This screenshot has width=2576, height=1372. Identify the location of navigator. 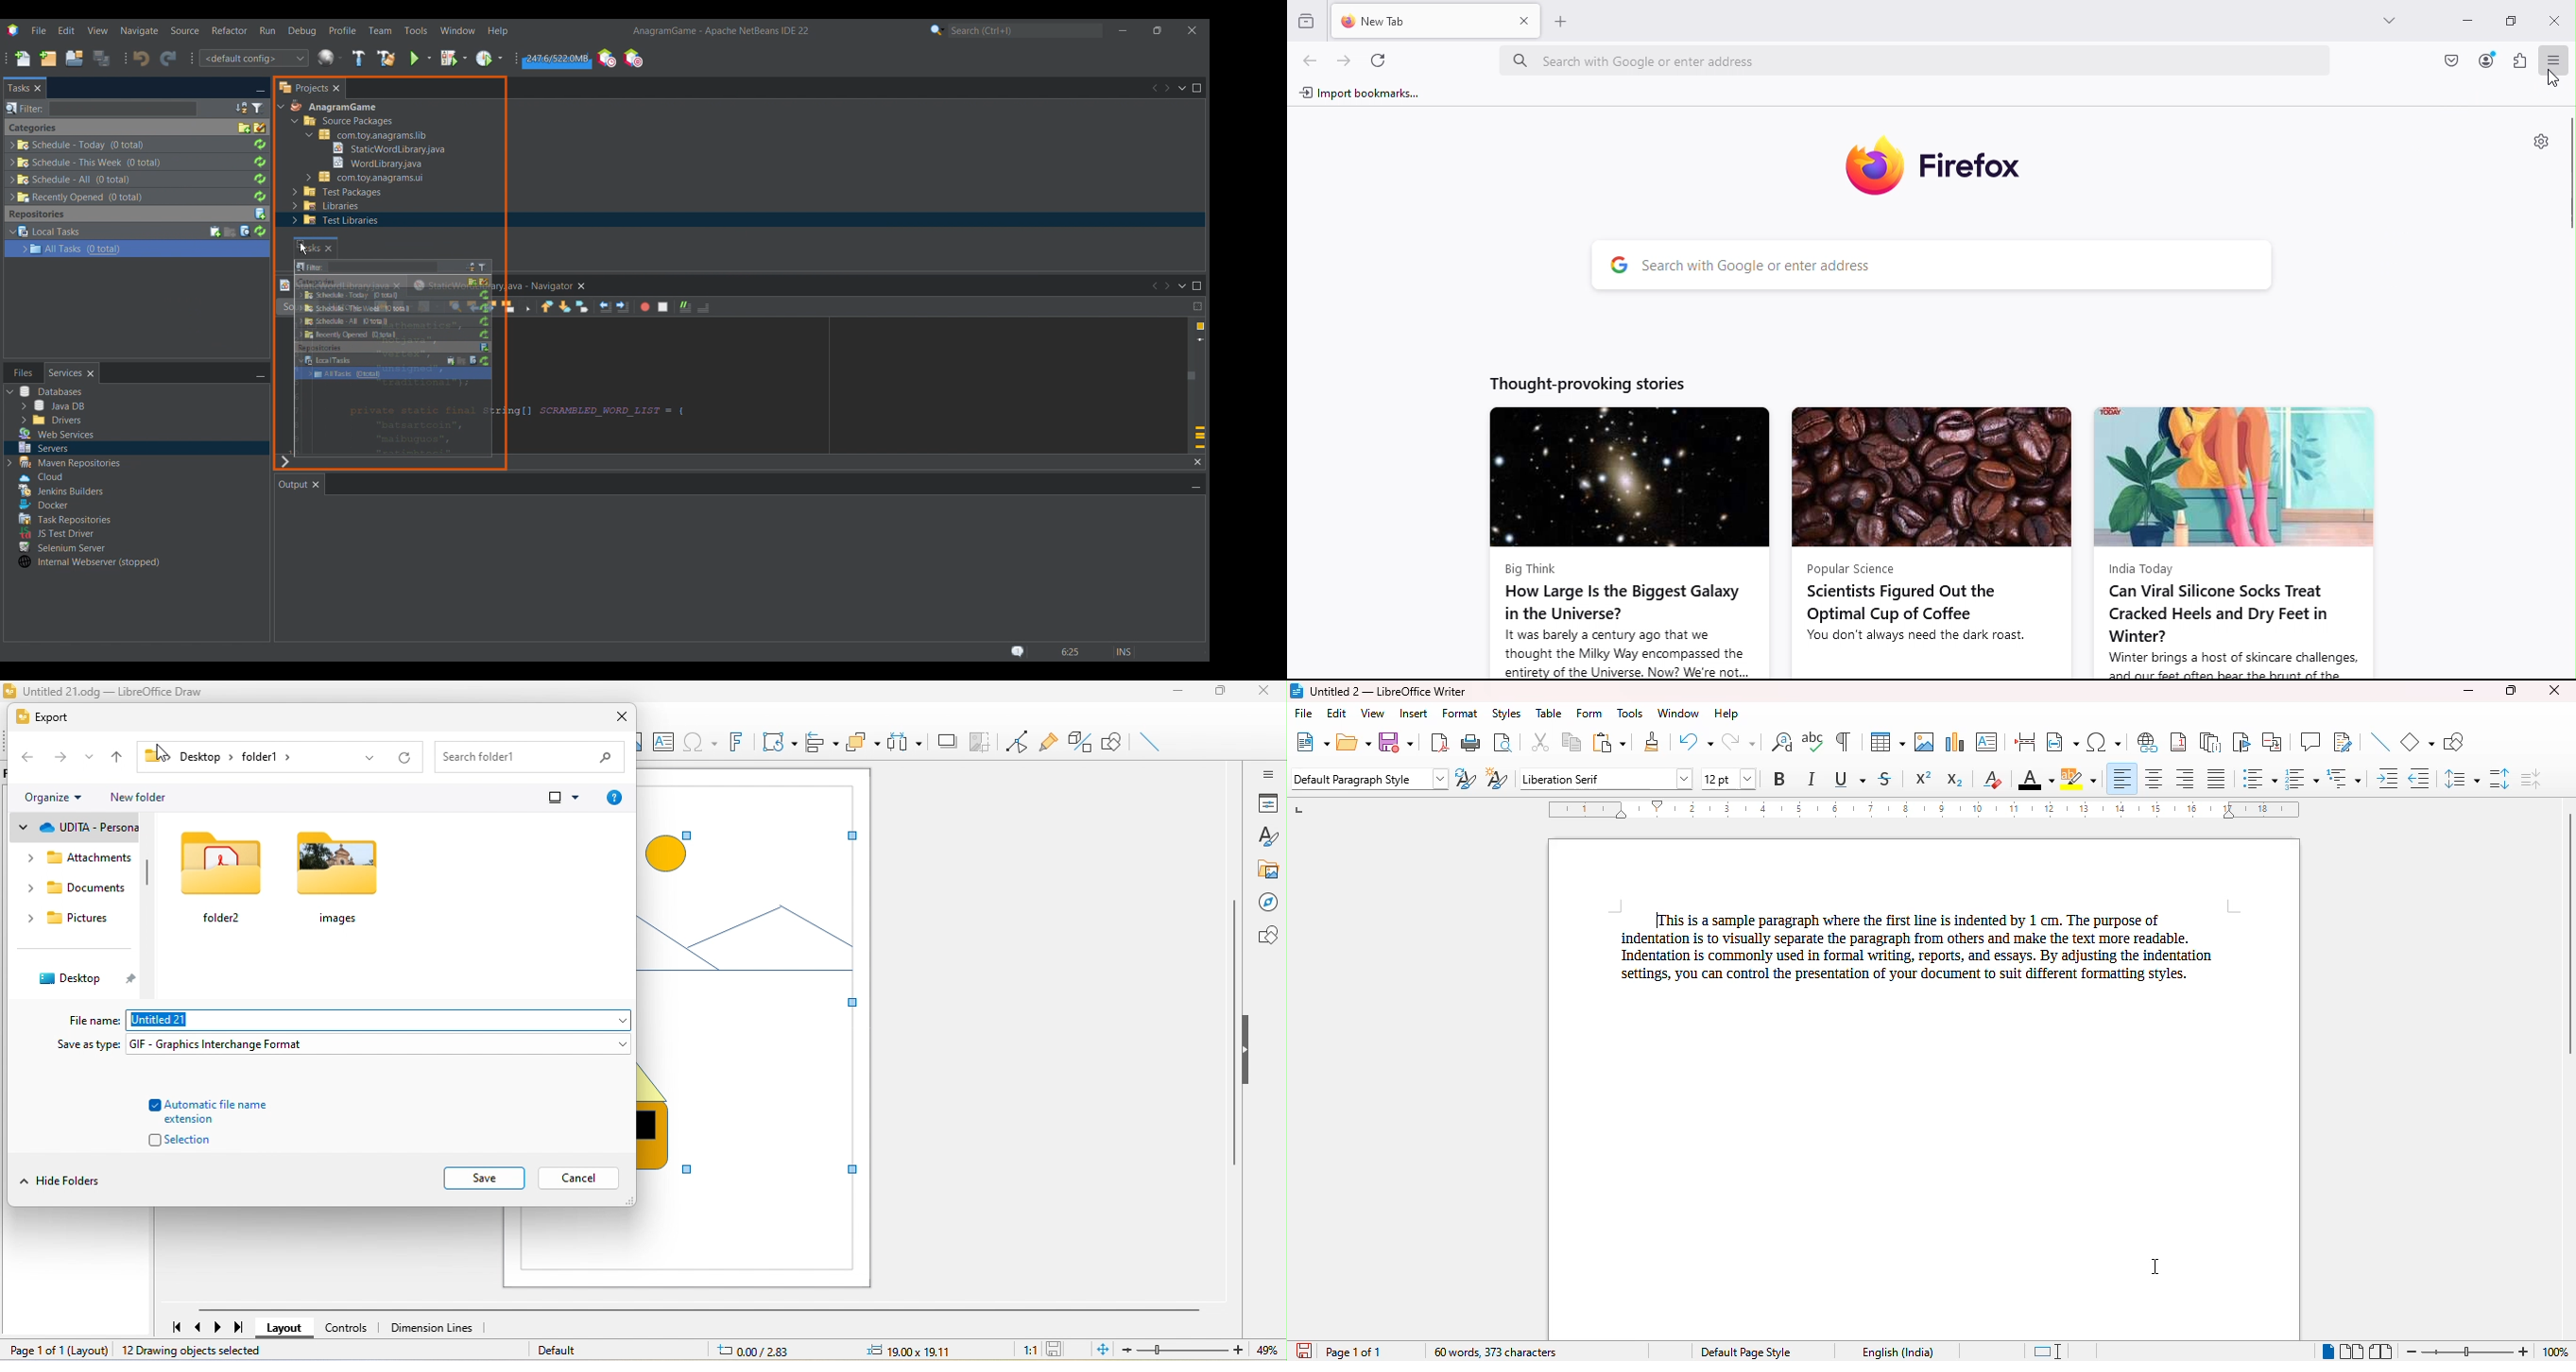
(1267, 904).